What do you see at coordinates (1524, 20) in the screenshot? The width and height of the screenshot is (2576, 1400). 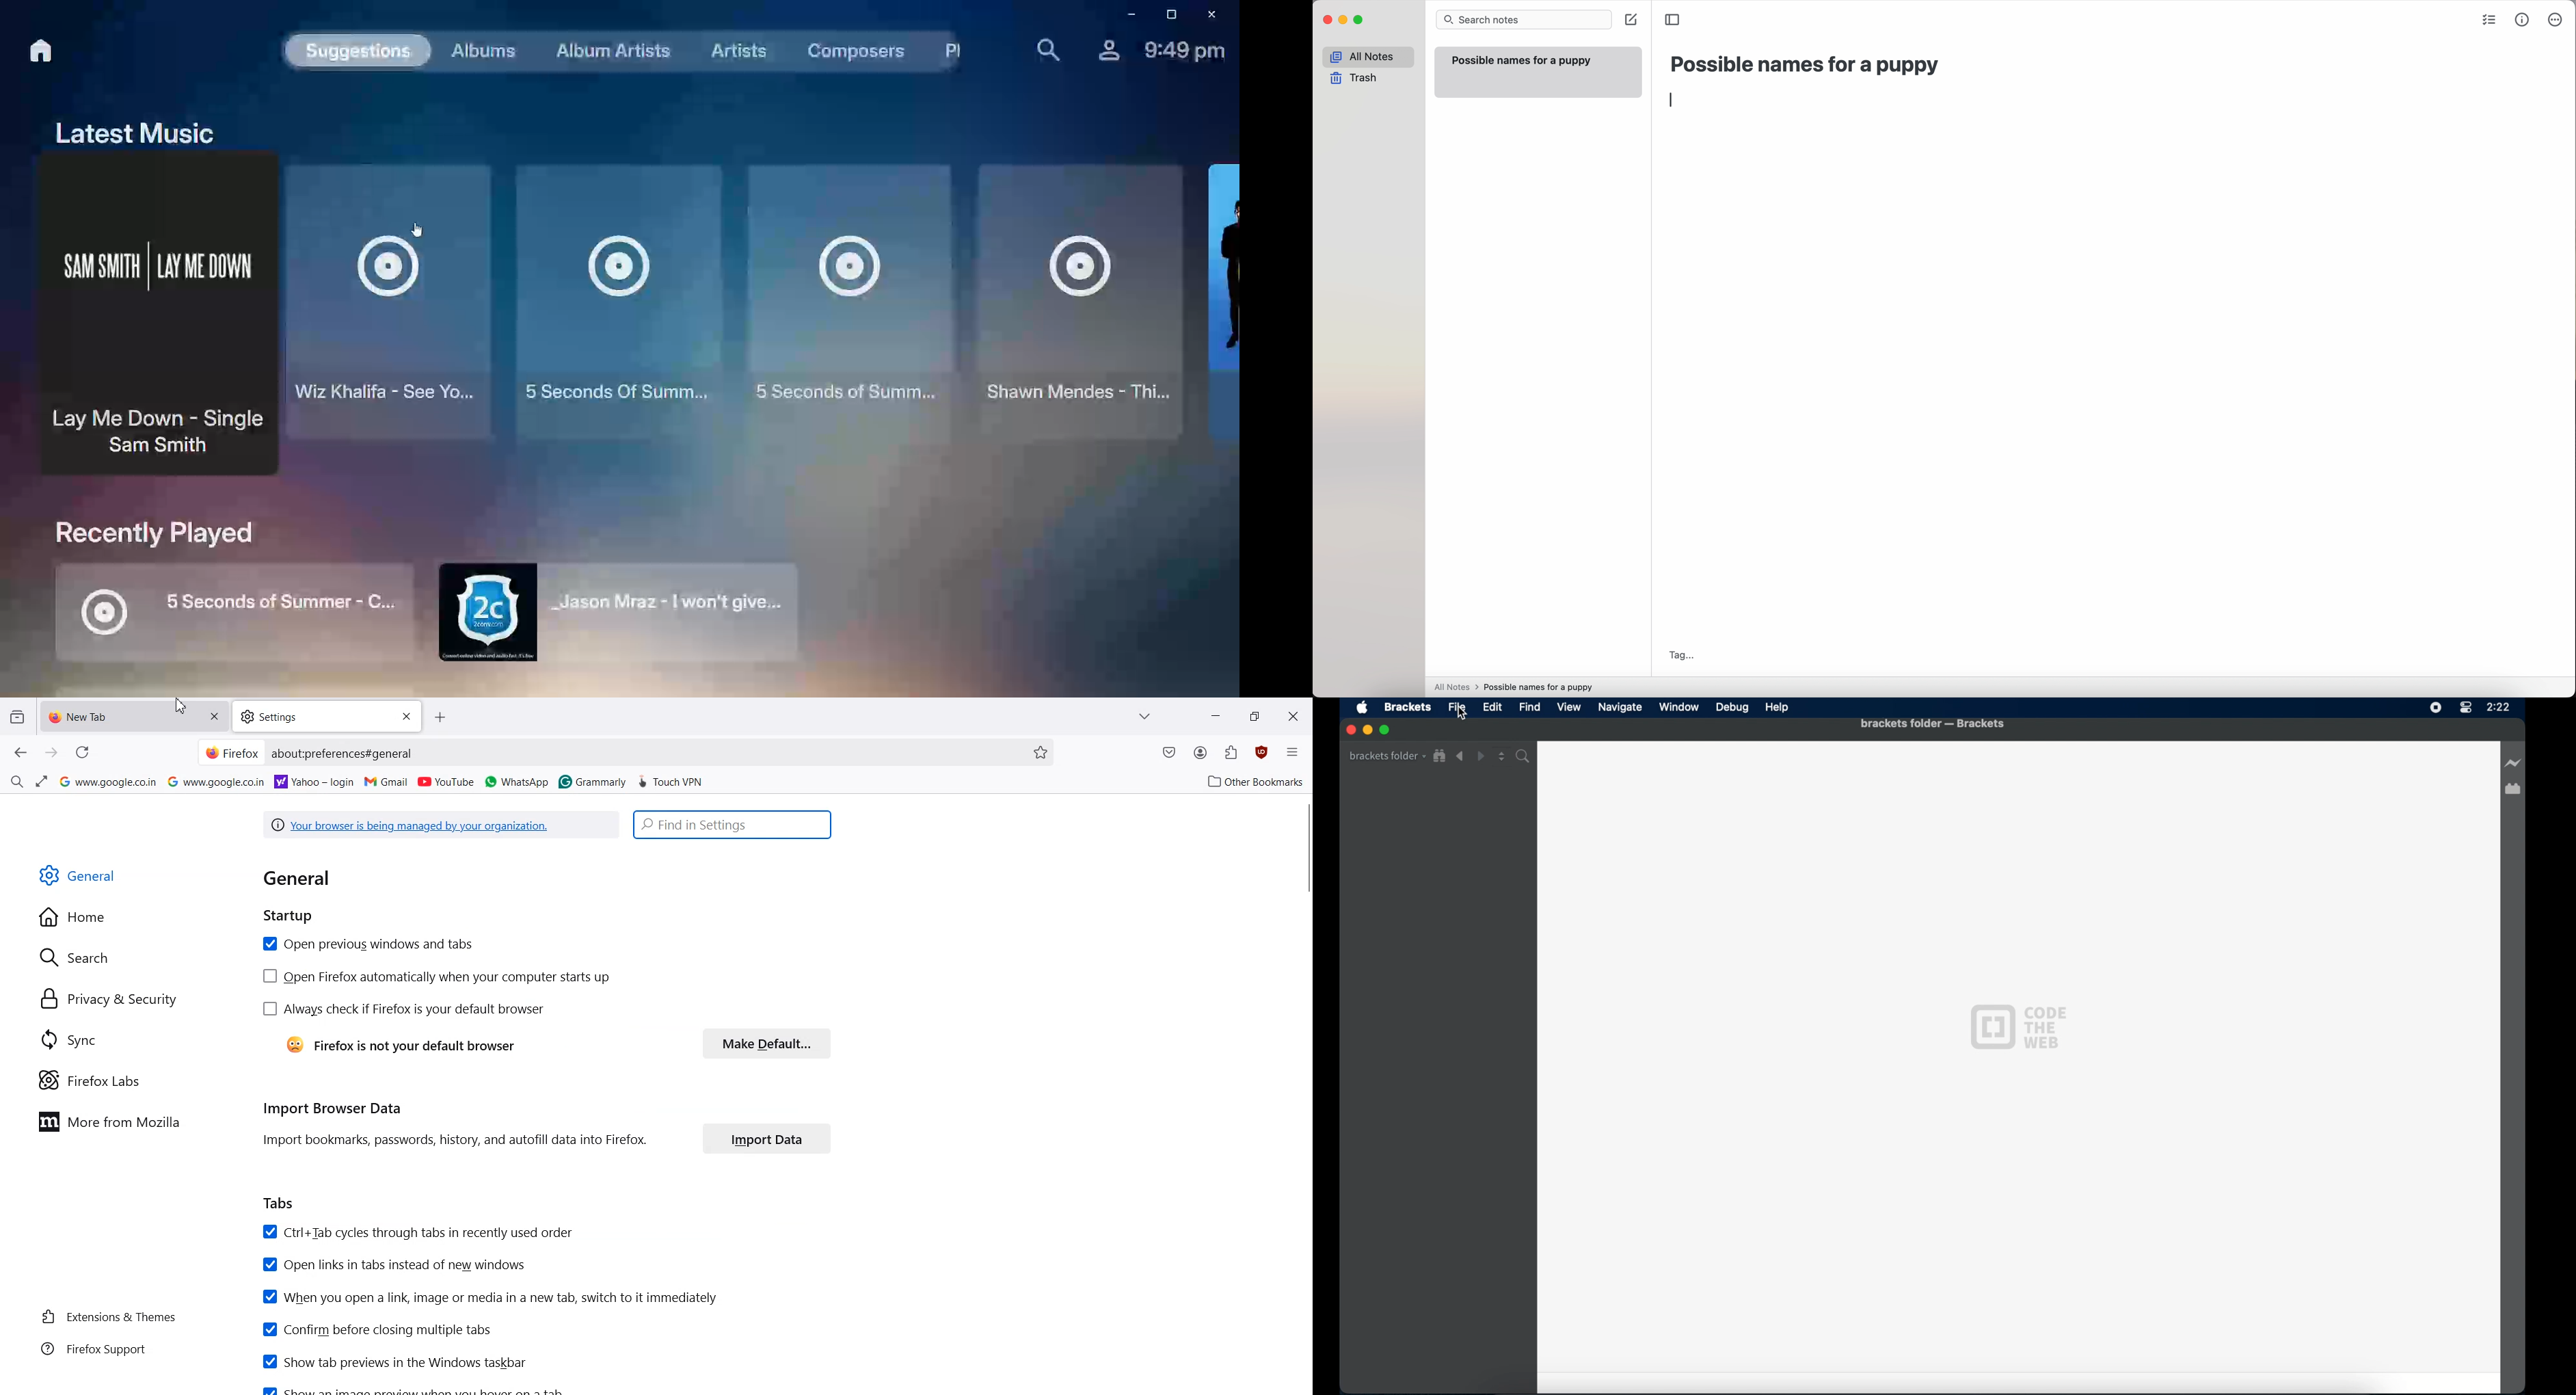 I see `search bar` at bounding box center [1524, 20].